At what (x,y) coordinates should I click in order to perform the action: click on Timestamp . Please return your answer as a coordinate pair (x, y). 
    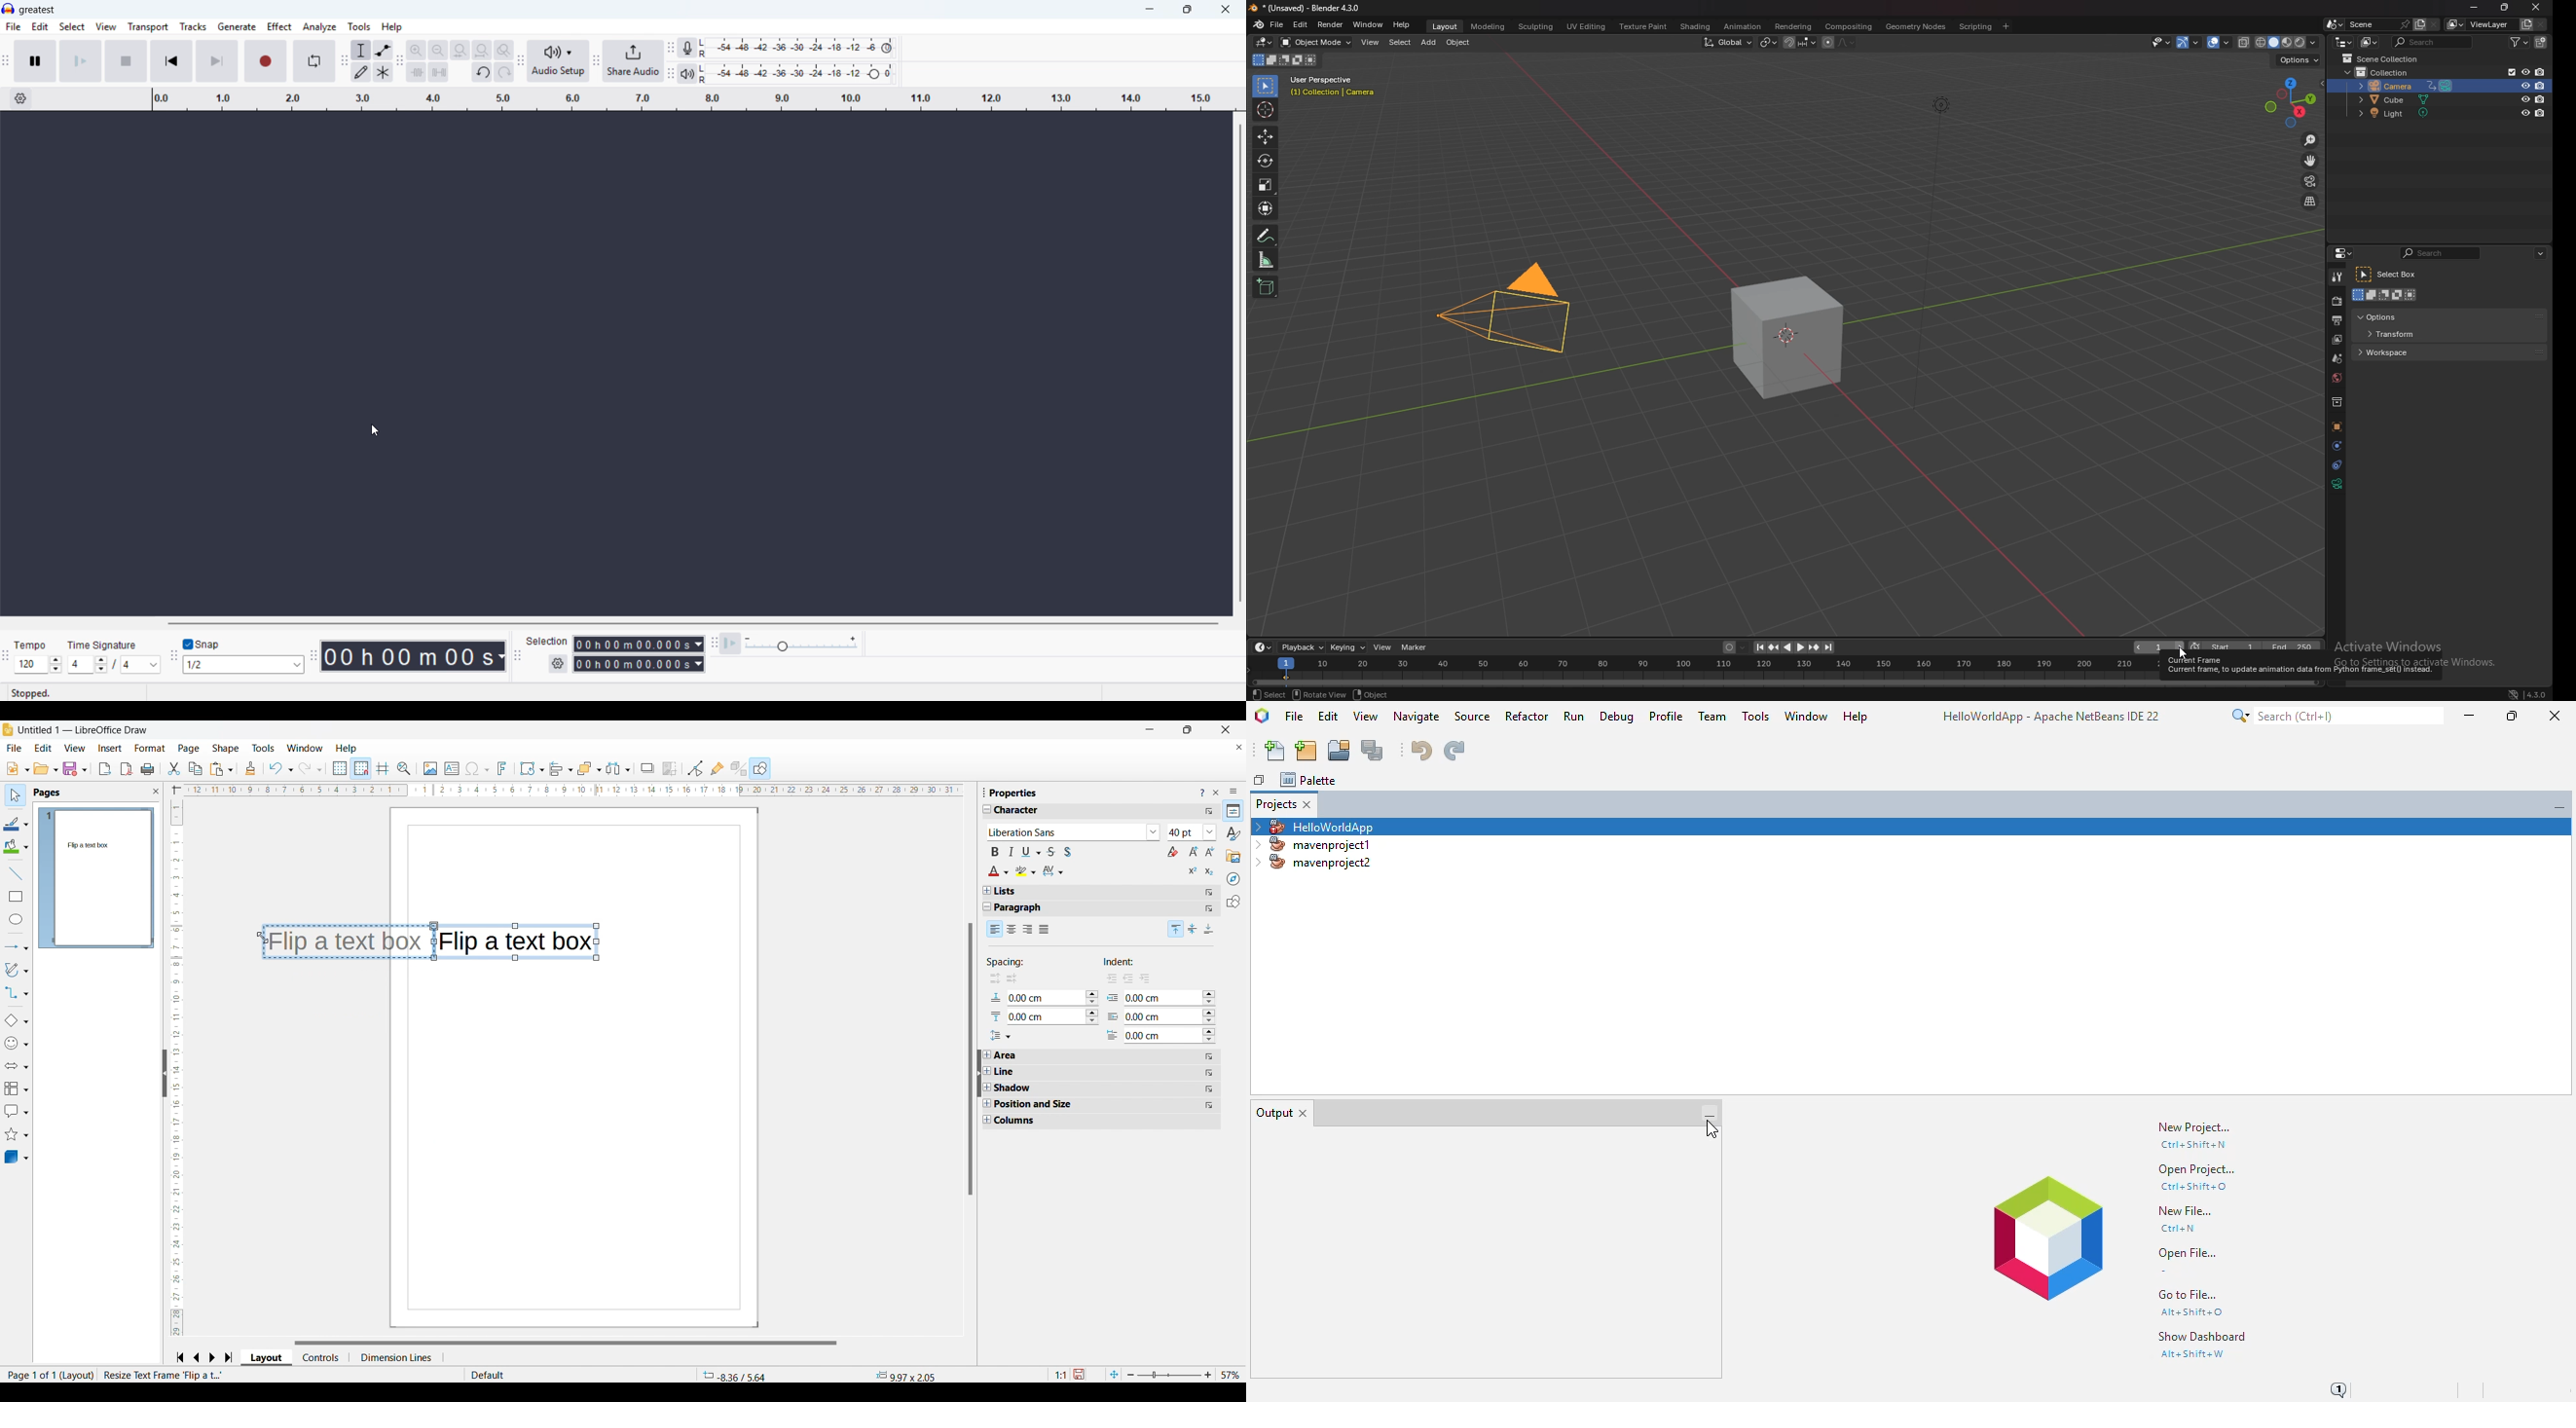
    Looking at the image, I should click on (414, 656).